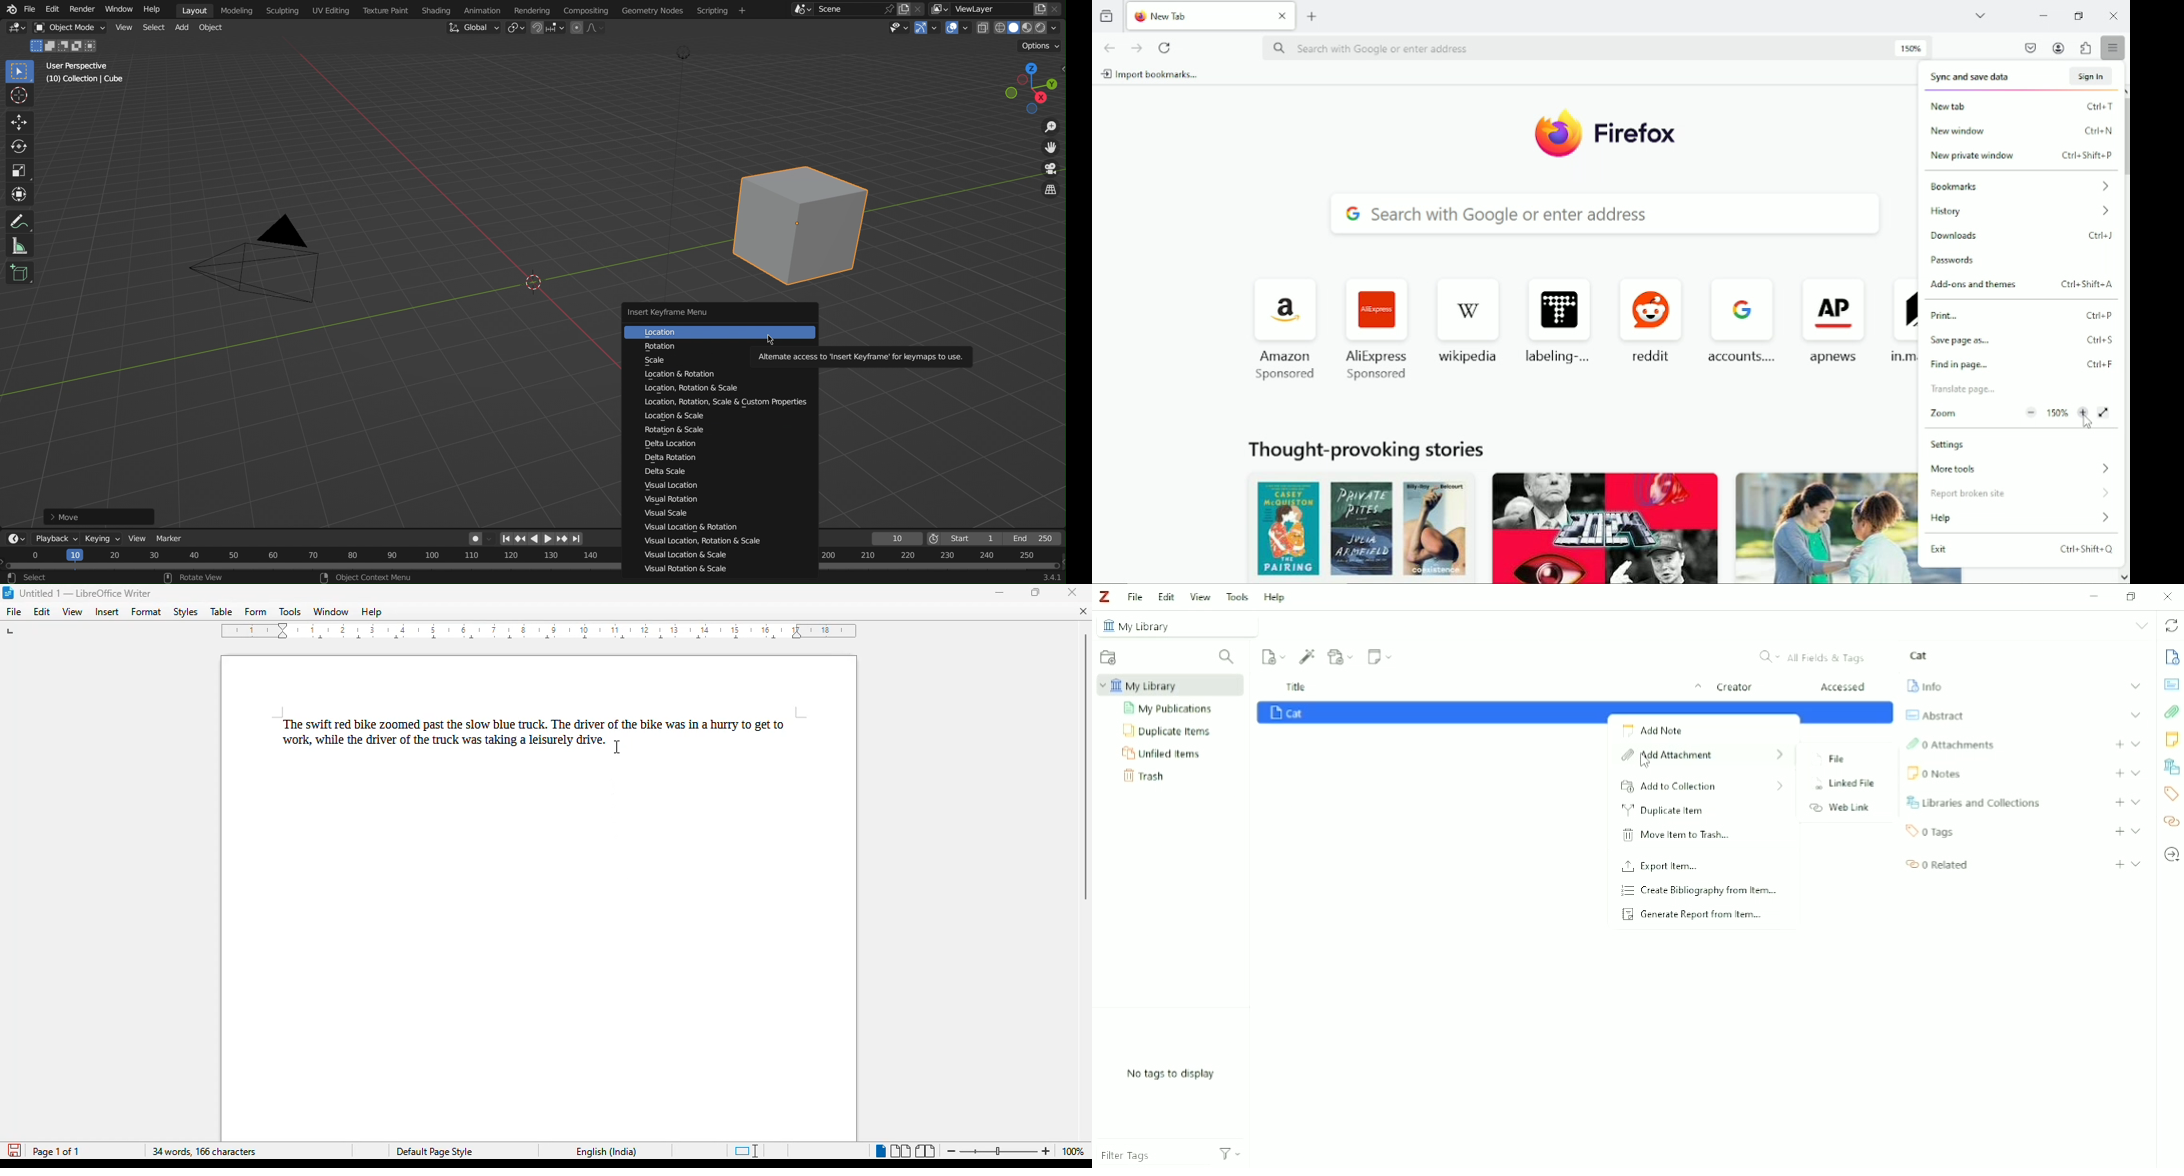 Image resolution: width=2184 pixels, height=1176 pixels. Describe the element at coordinates (204, 1152) in the screenshot. I see `34 words, 166 characters` at that location.